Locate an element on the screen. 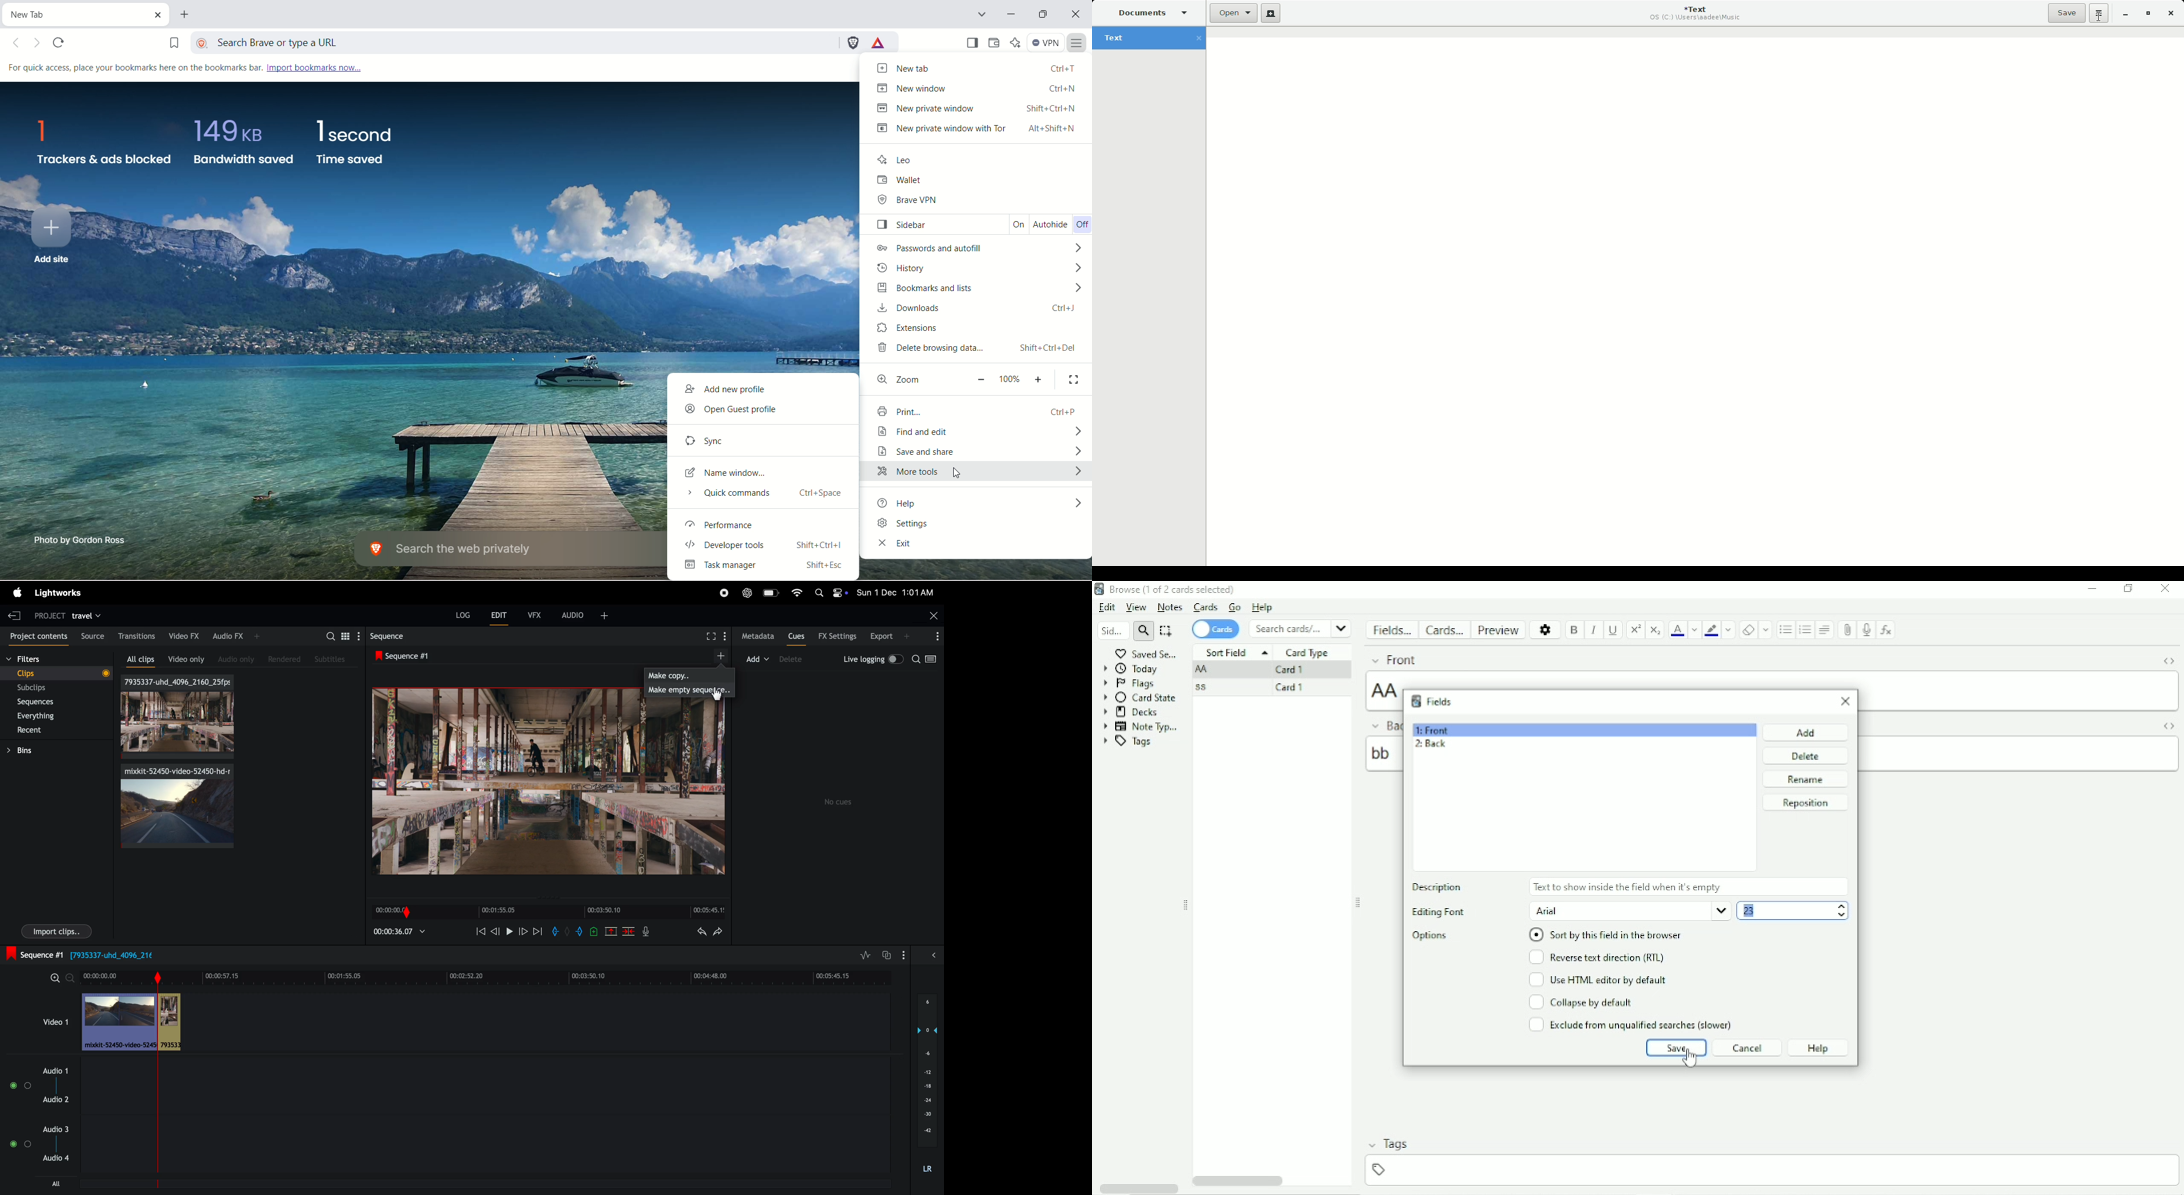 The height and width of the screenshot is (1204, 2184). quick commands is located at coordinates (764, 497).